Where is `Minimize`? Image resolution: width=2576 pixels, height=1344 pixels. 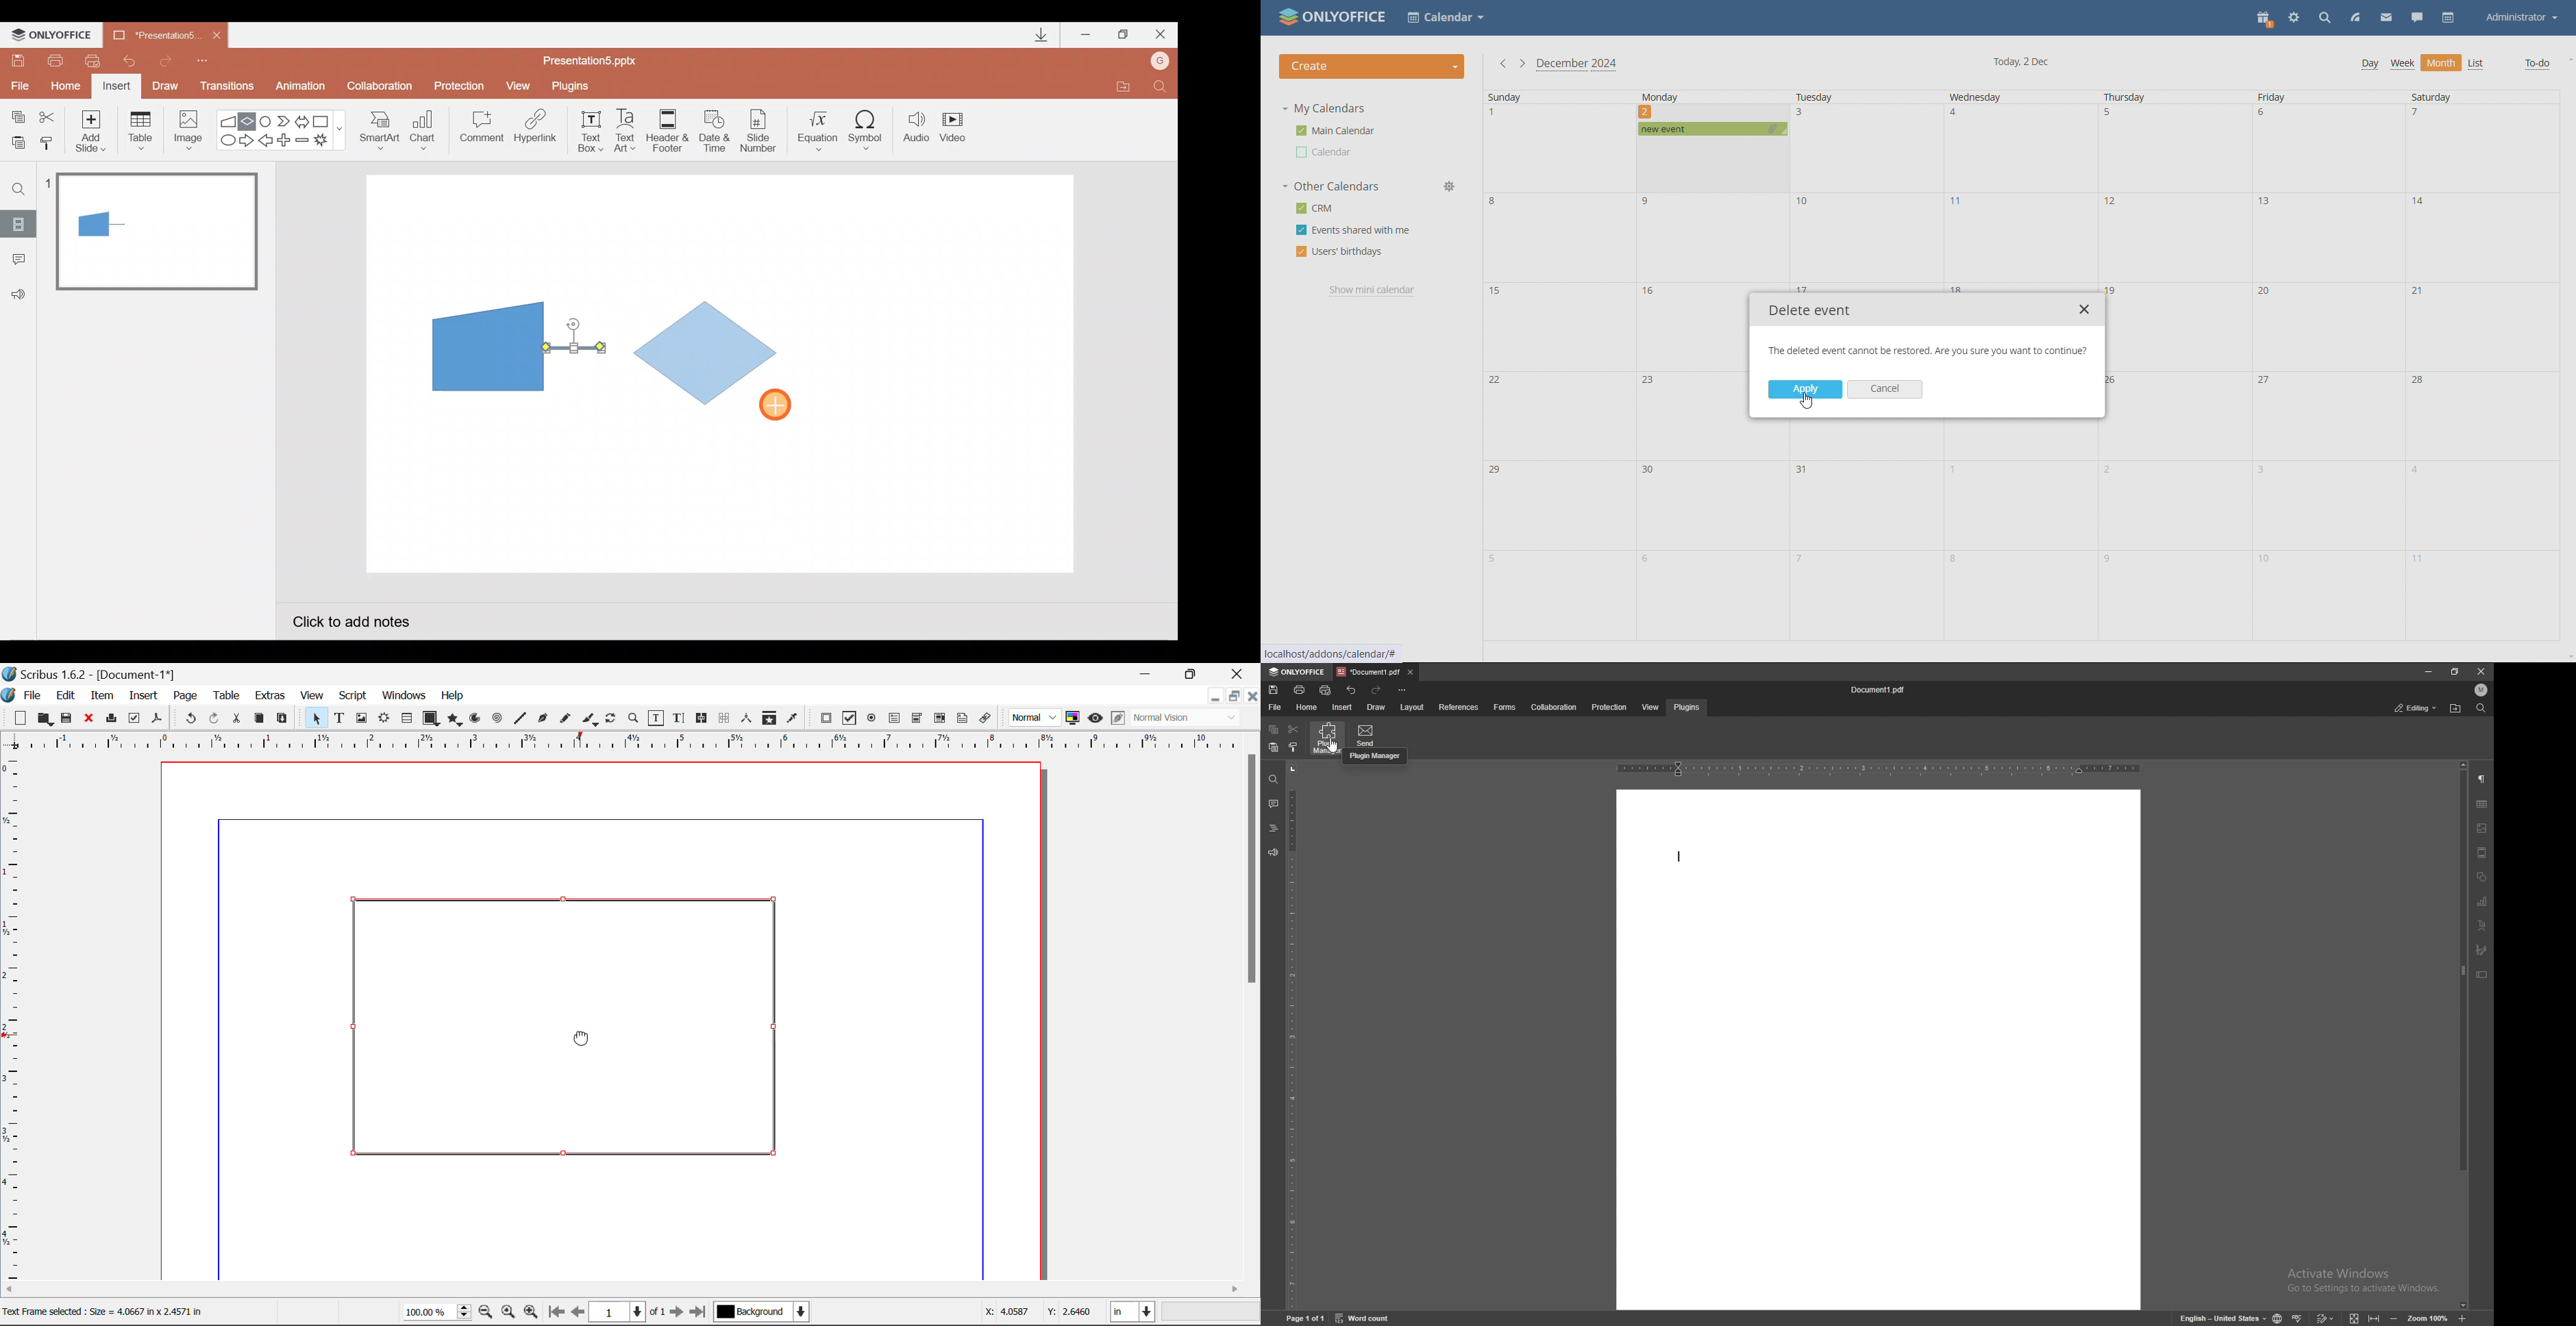
Minimize is located at coordinates (1234, 696).